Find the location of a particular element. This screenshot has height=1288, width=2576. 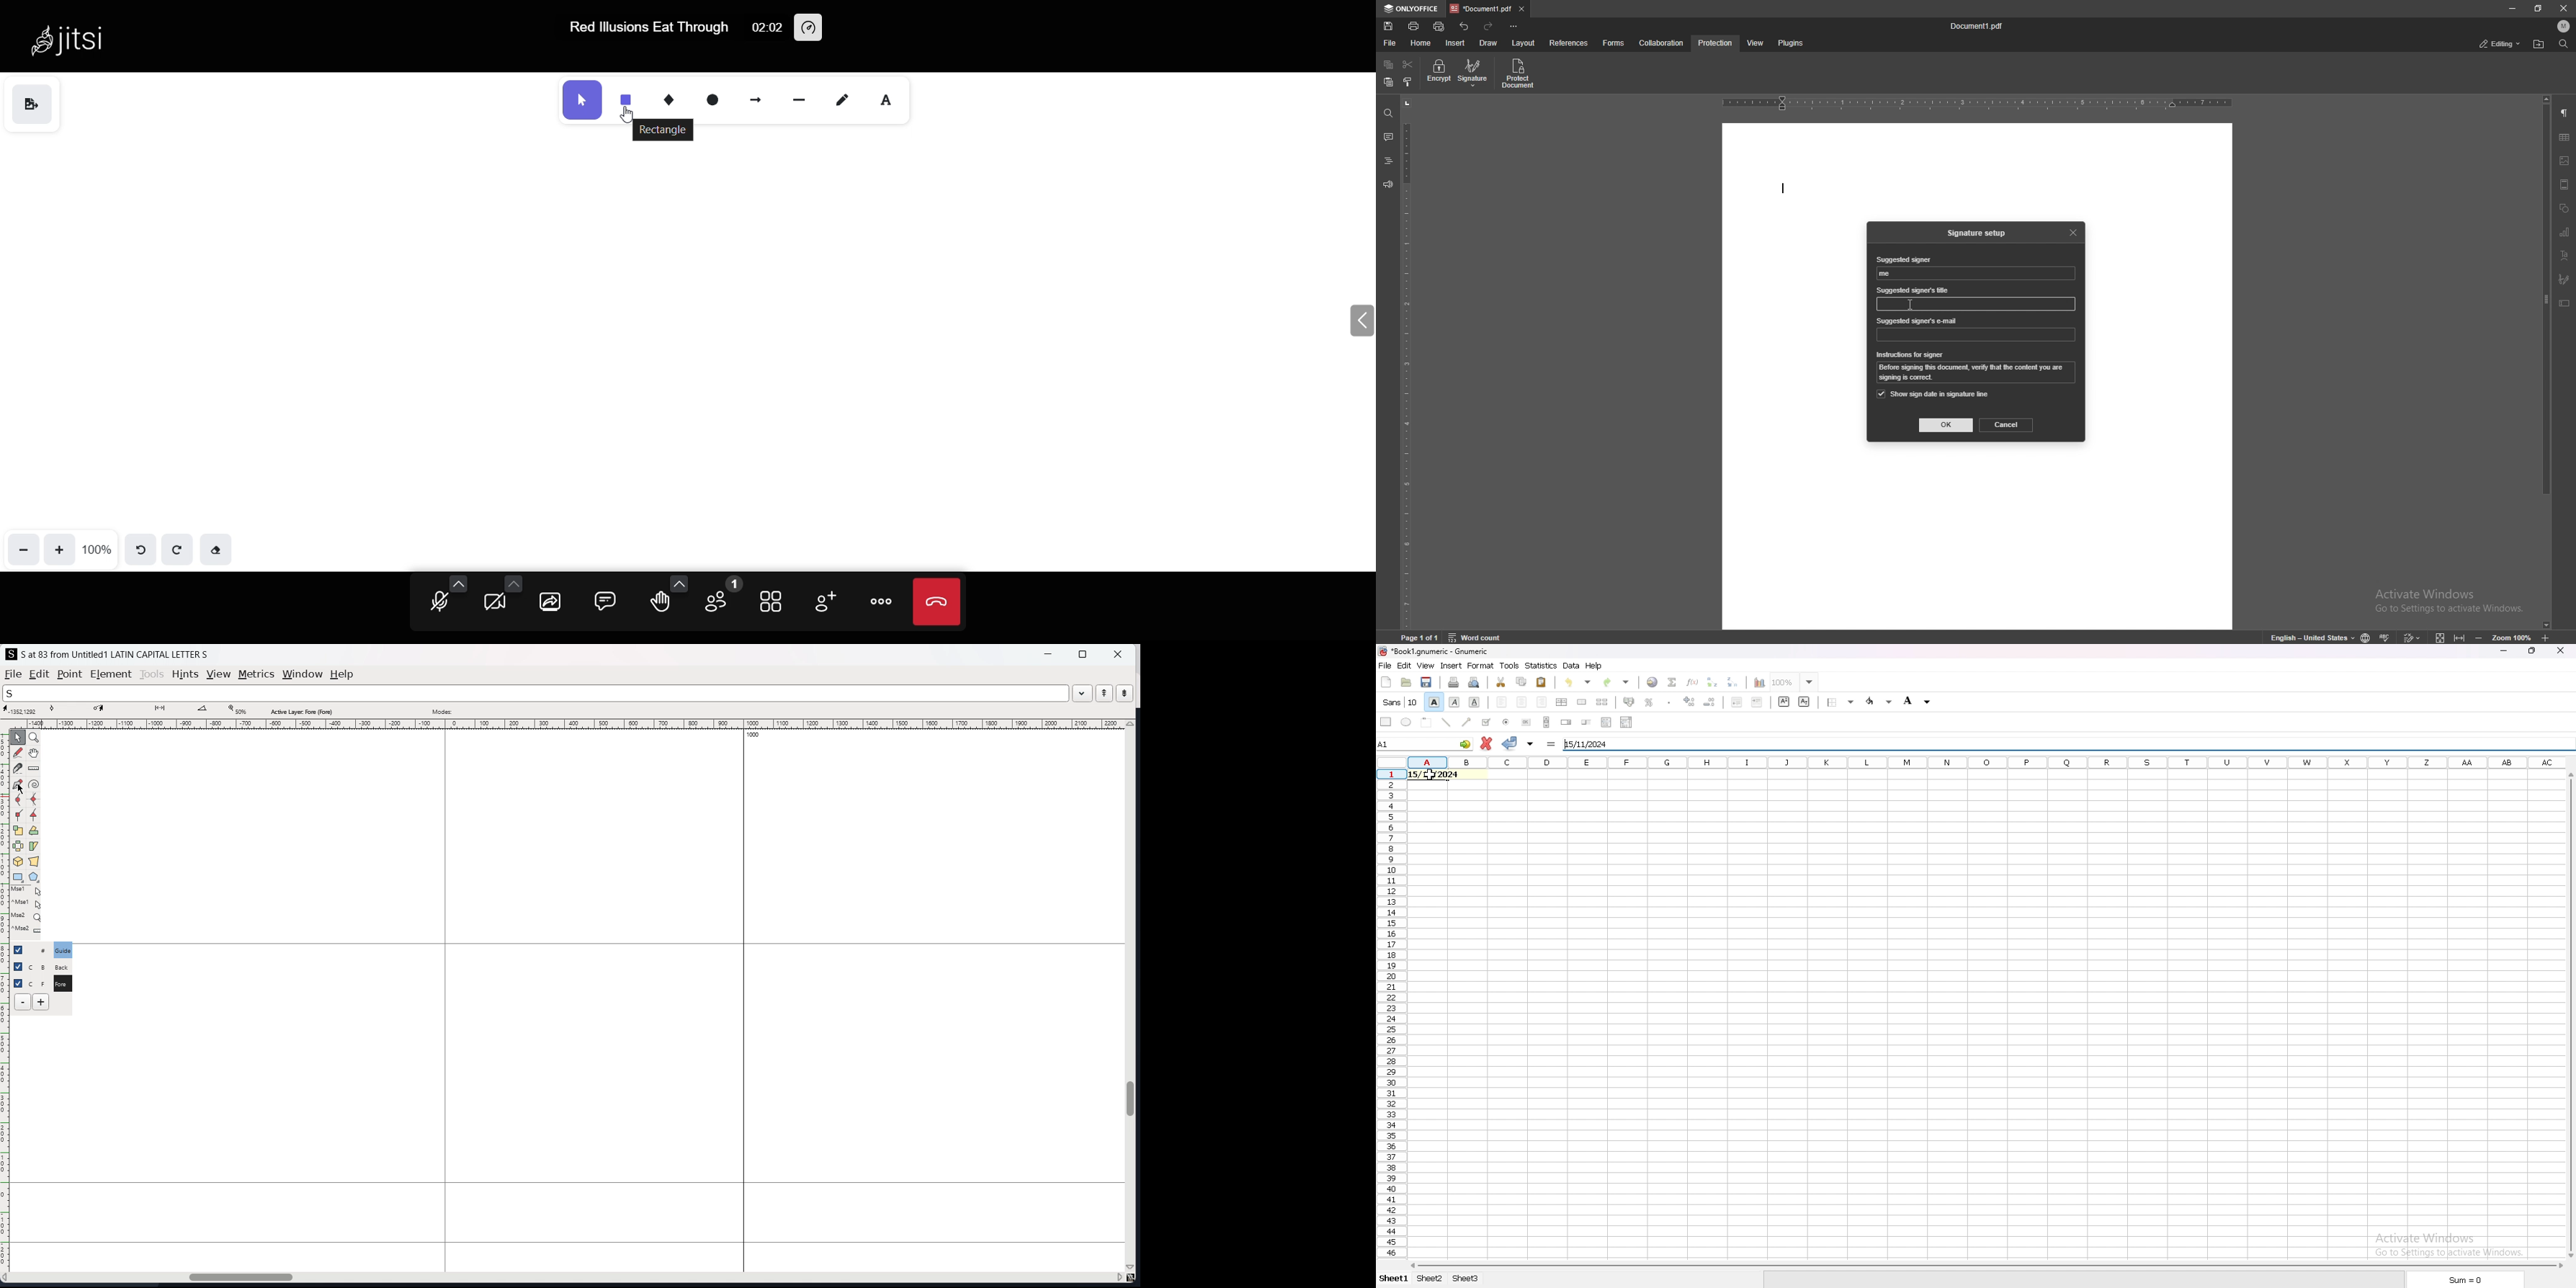

accept change in multiple cell is located at coordinates (1530, 744).